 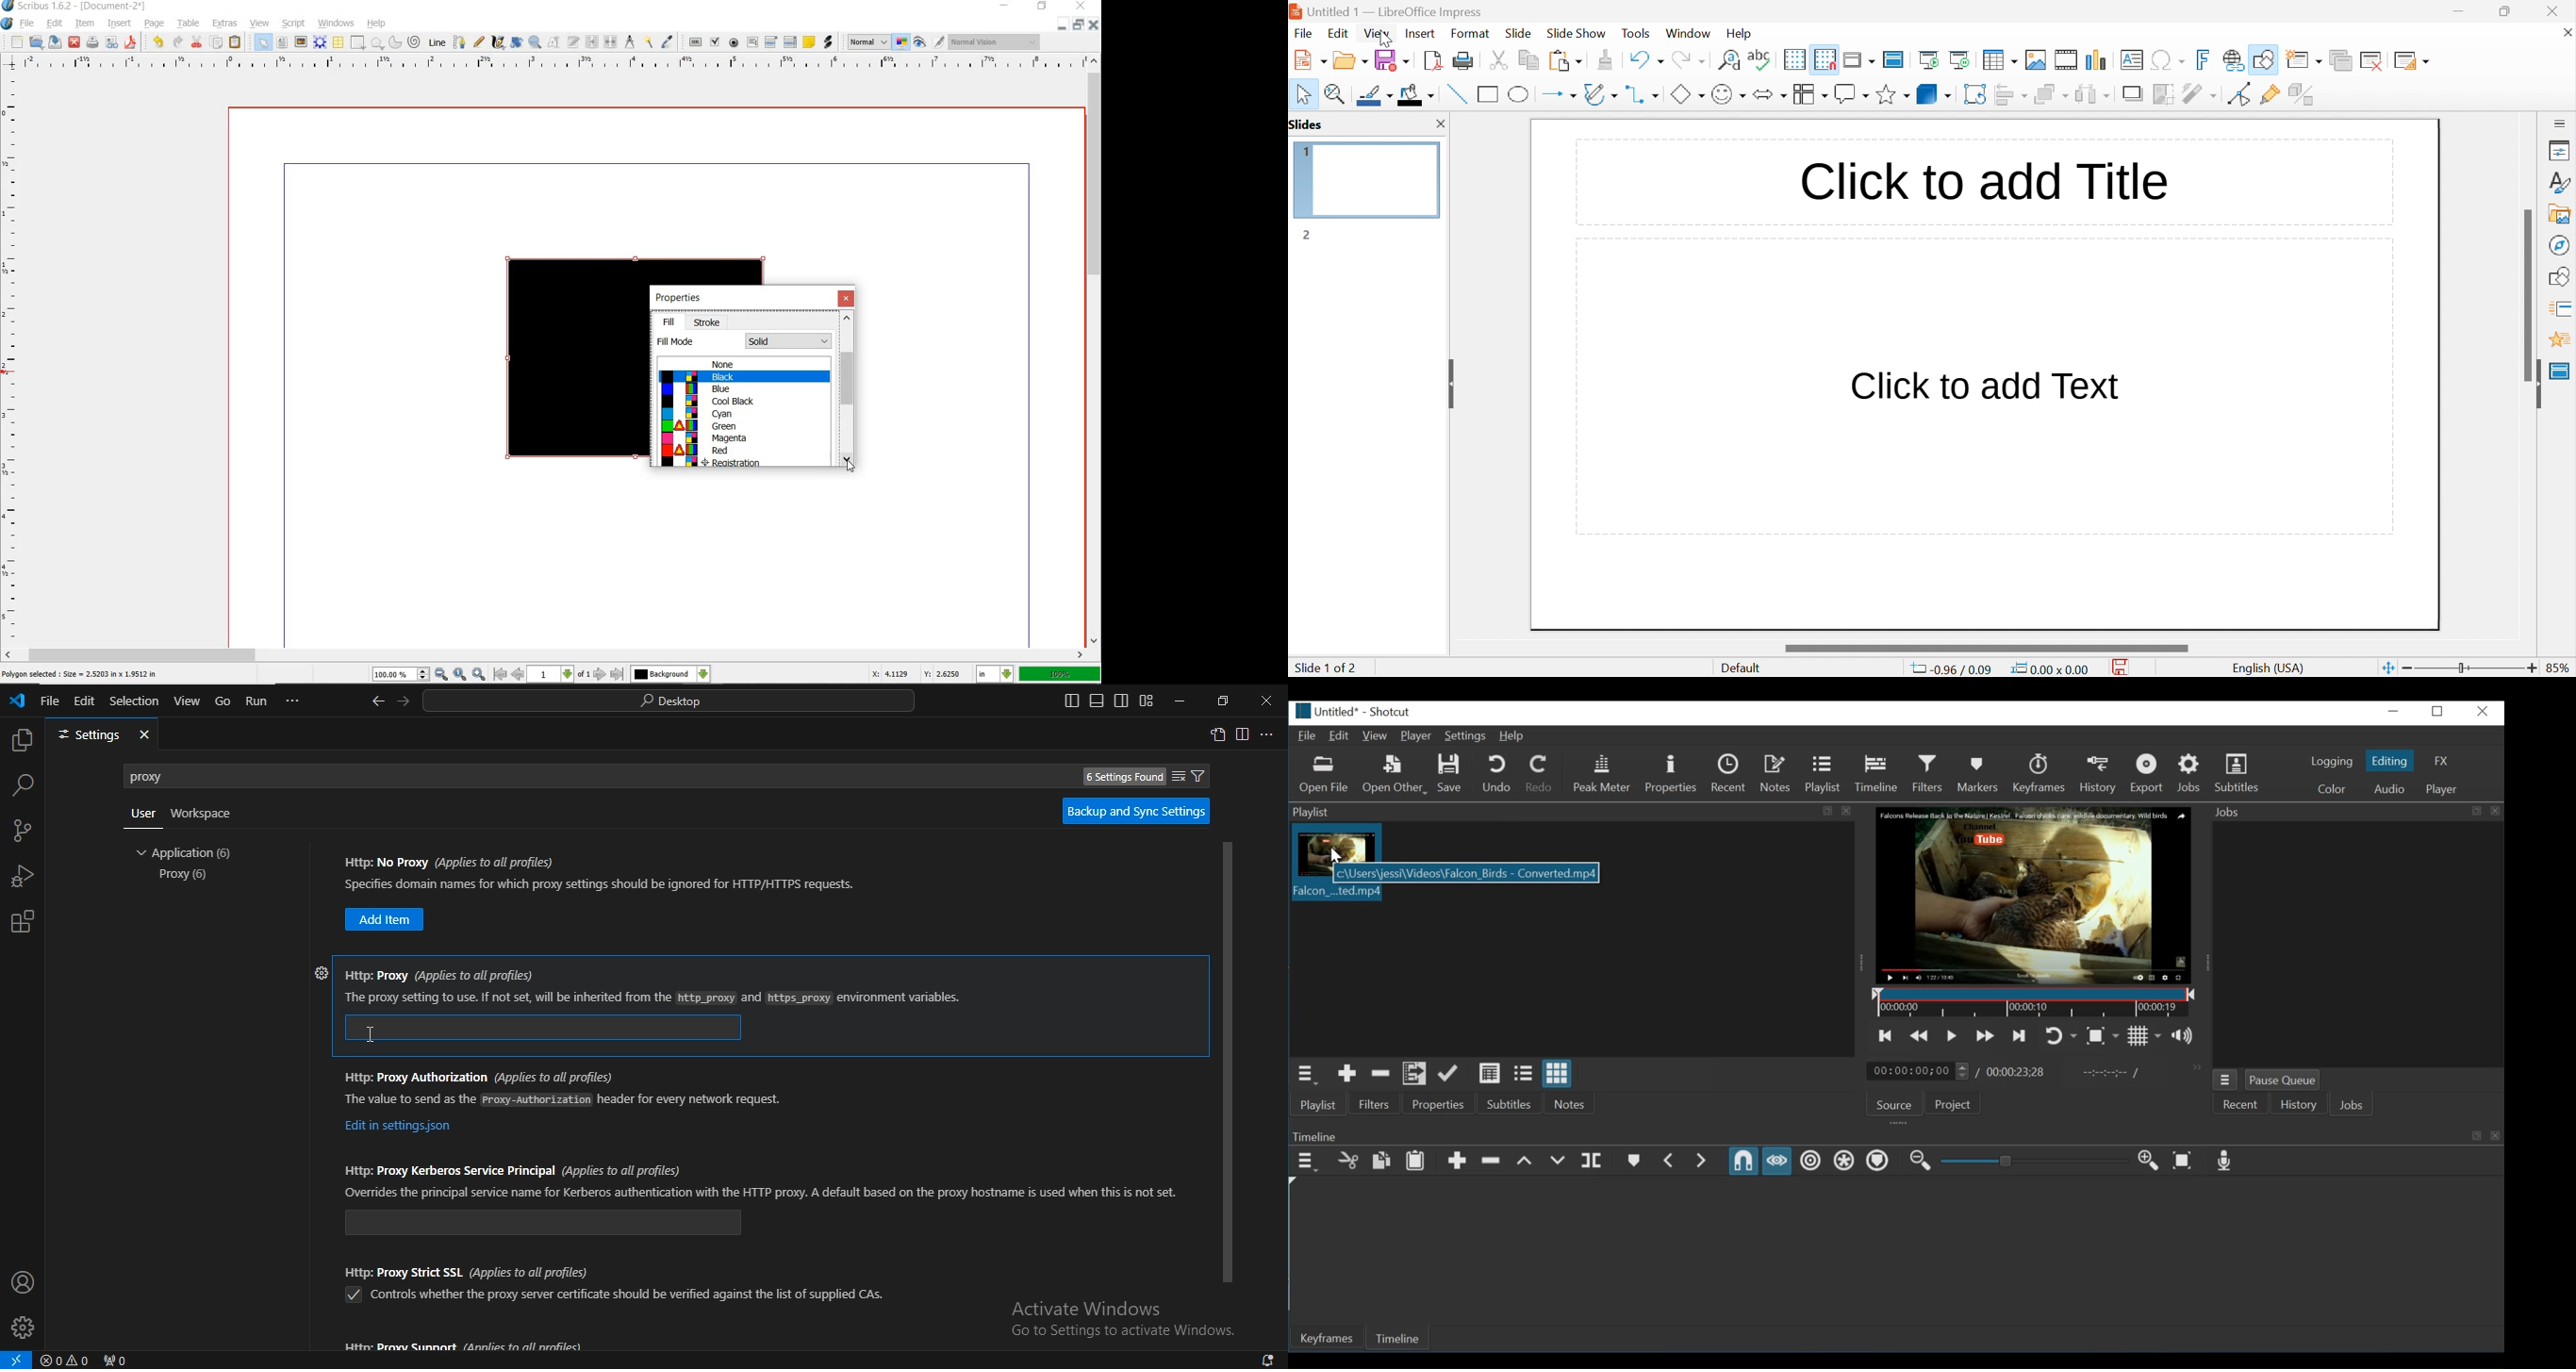 What do you see at coordinates (1985, 384) in the screenshot?
I see `click to add text` at bounding box center [1985, 384].